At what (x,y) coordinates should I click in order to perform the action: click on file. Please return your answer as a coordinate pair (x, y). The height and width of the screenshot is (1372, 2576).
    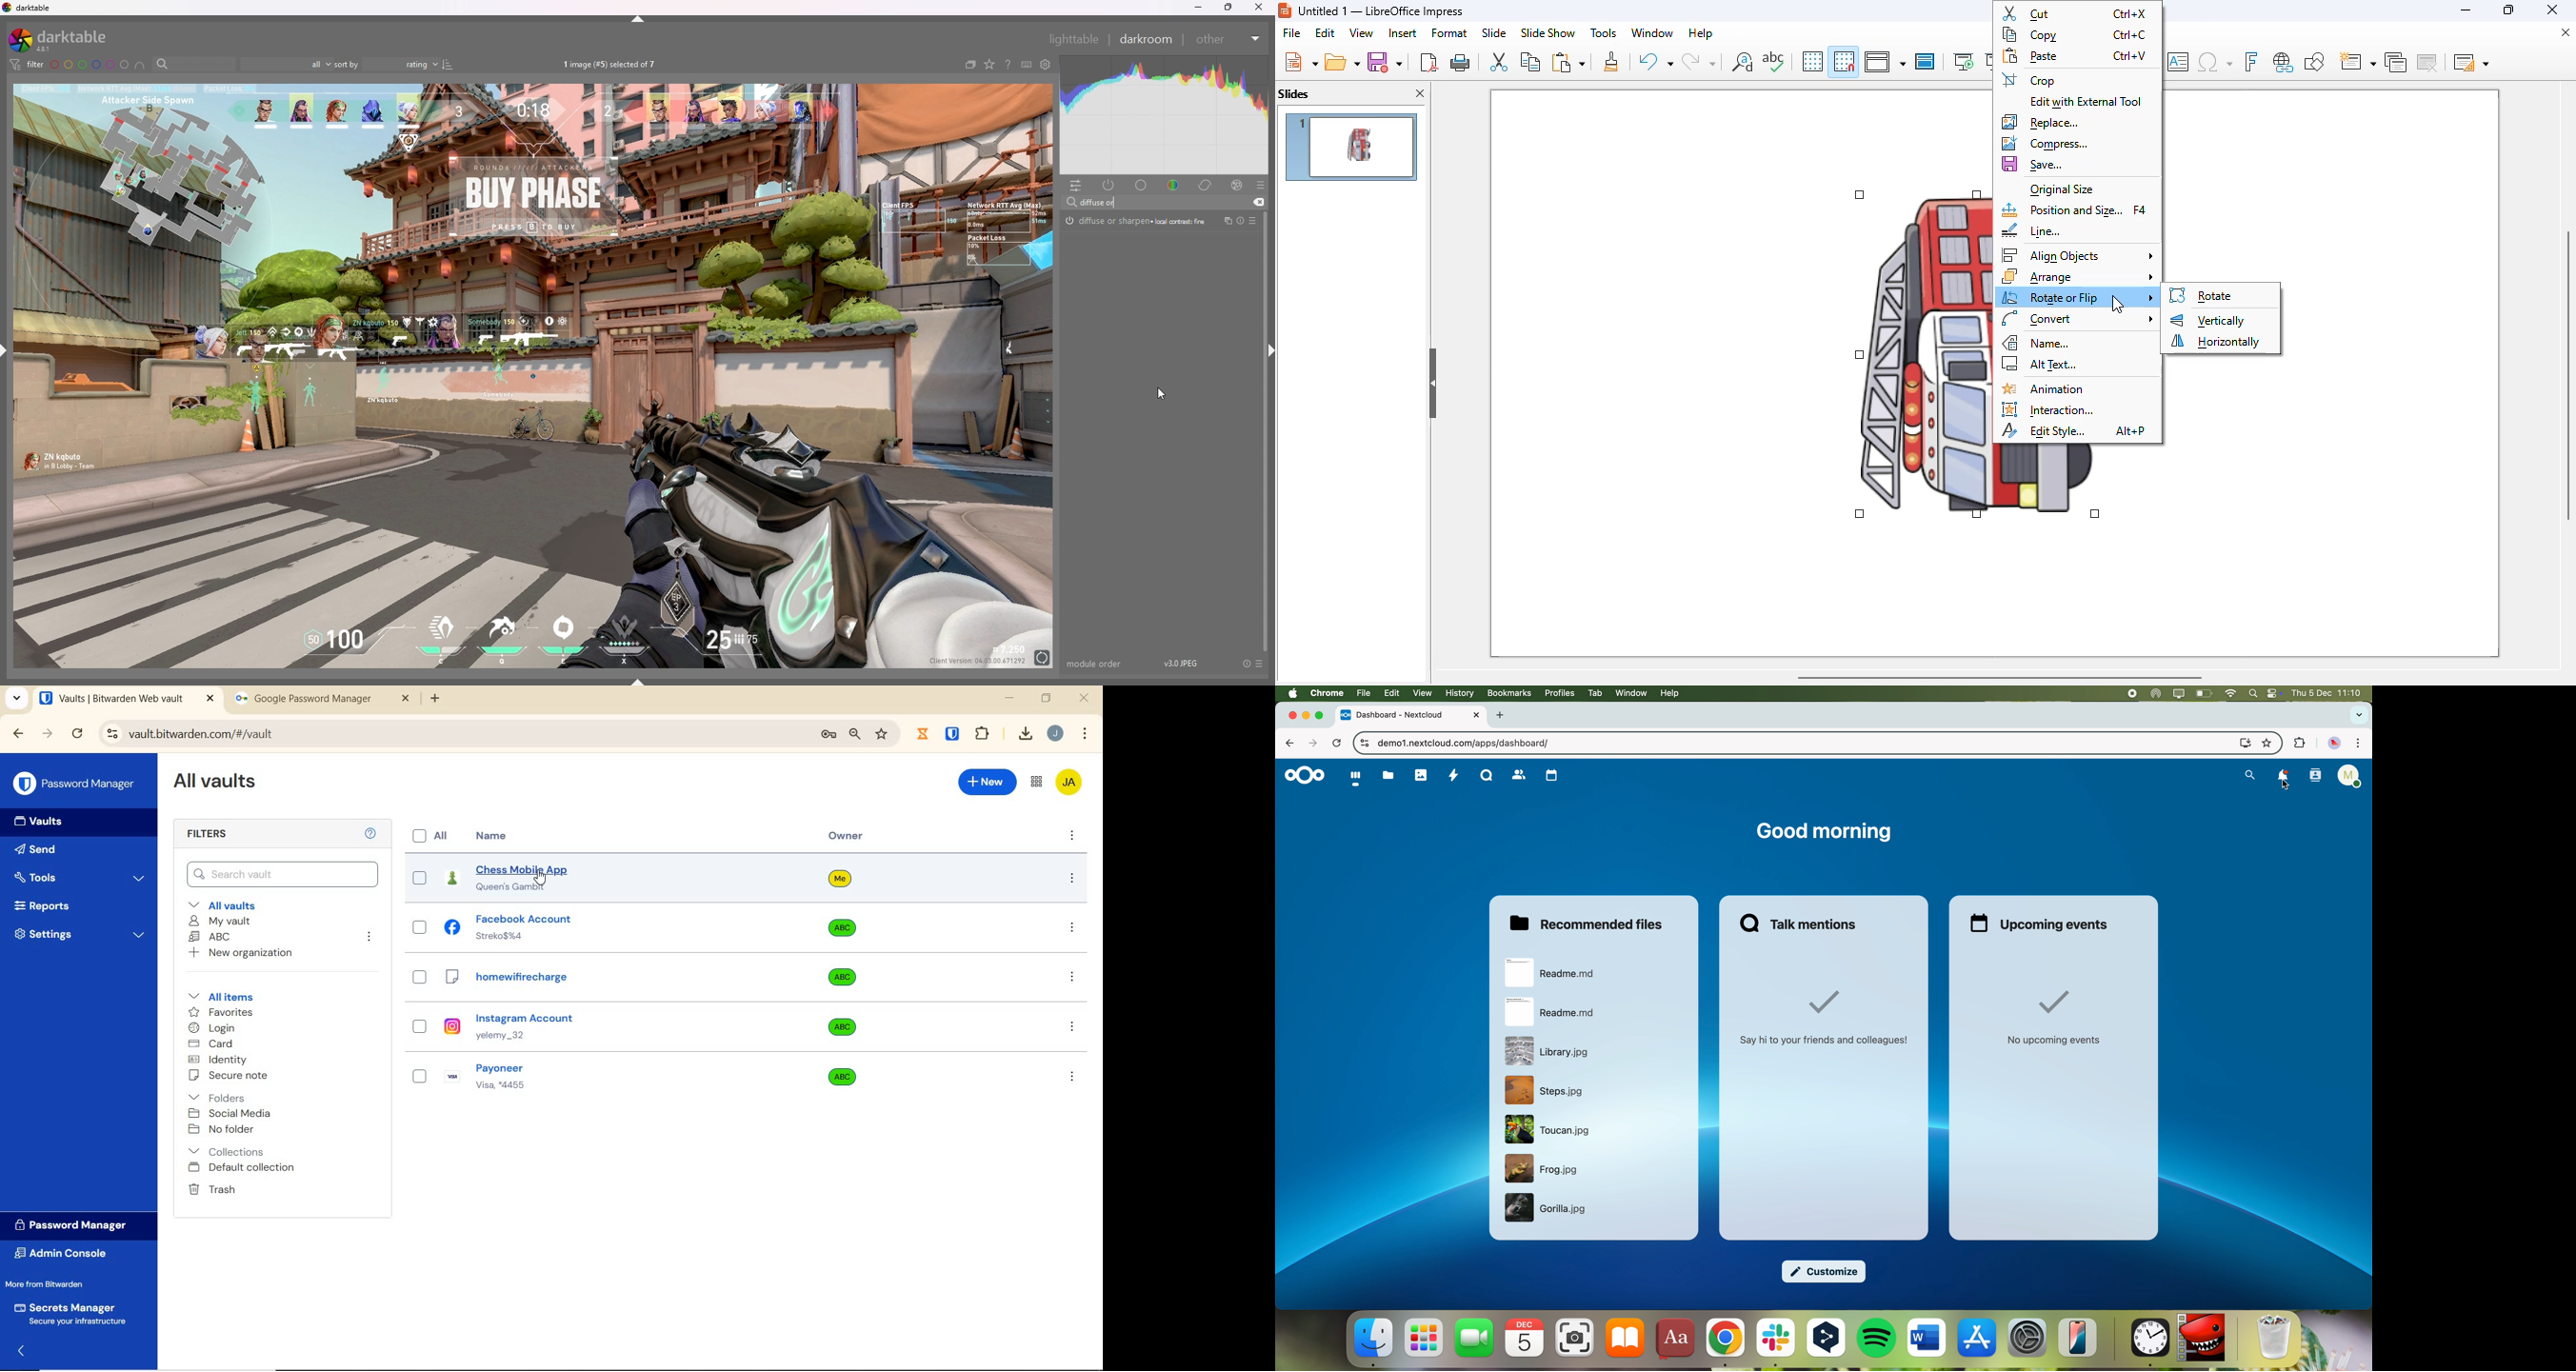
    Looking at the image, I should click on (1553, 1013).